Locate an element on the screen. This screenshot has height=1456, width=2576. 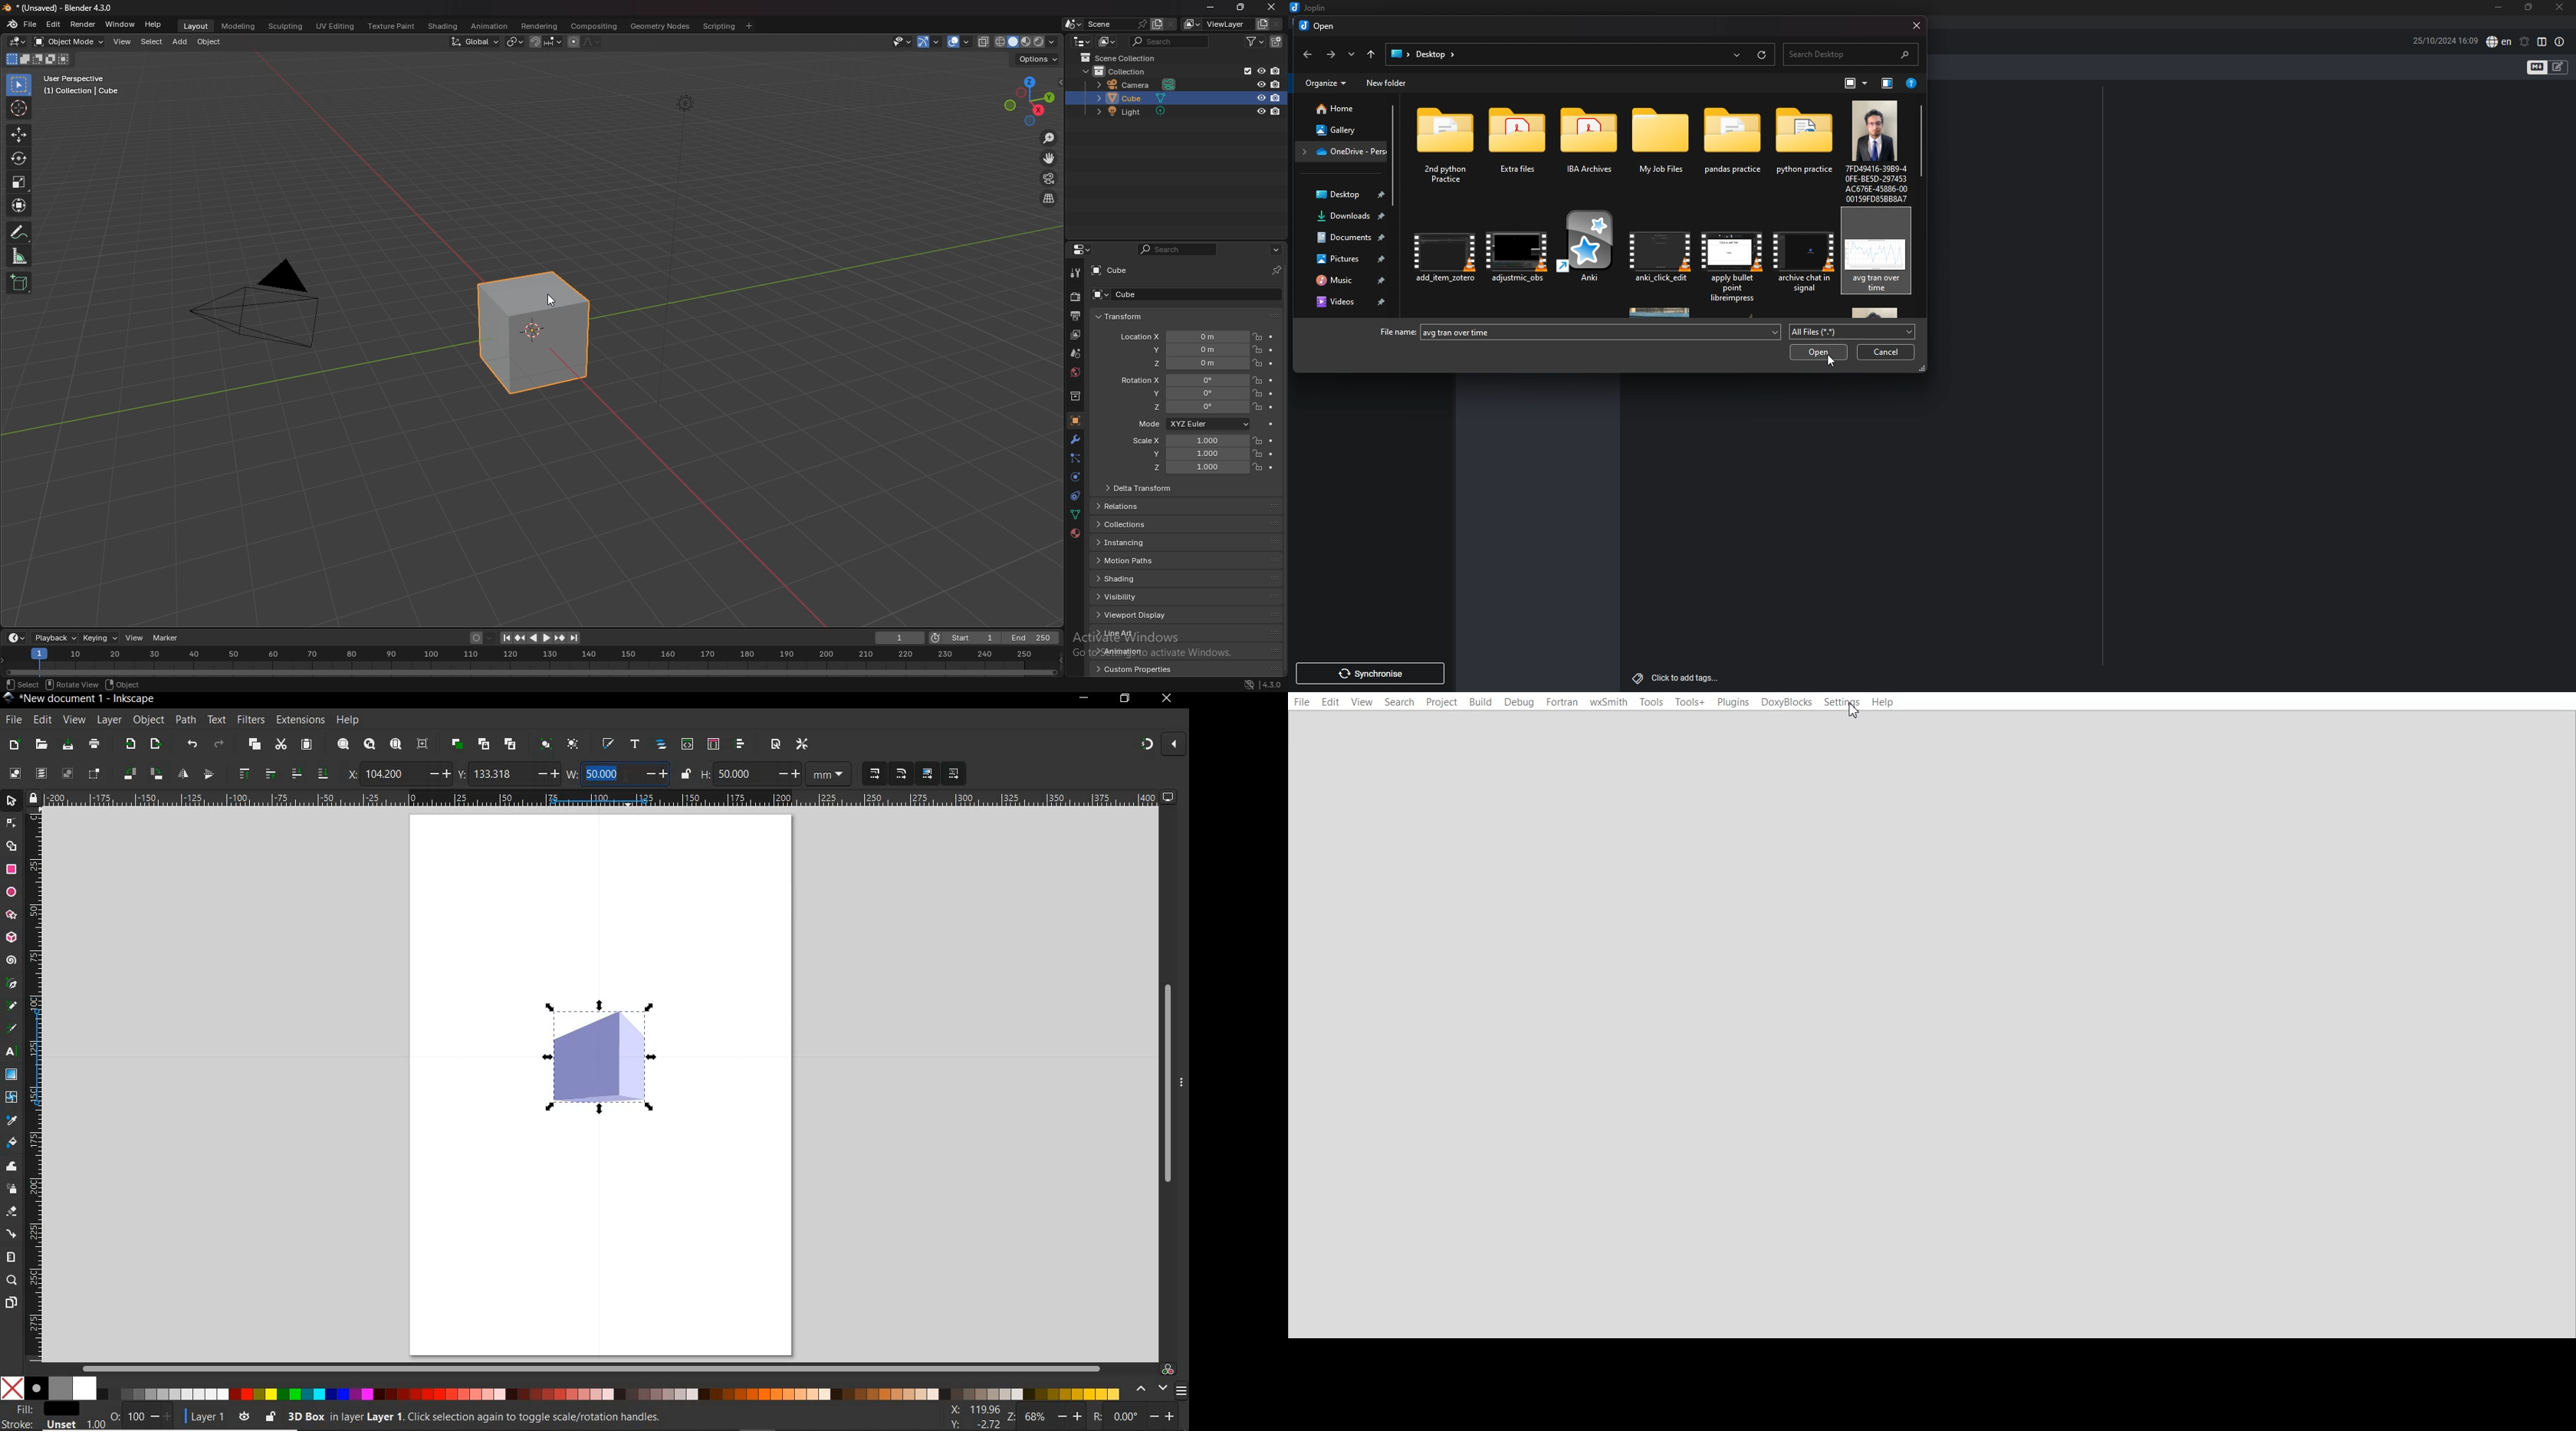
back is located at coordinates (1308, 56).